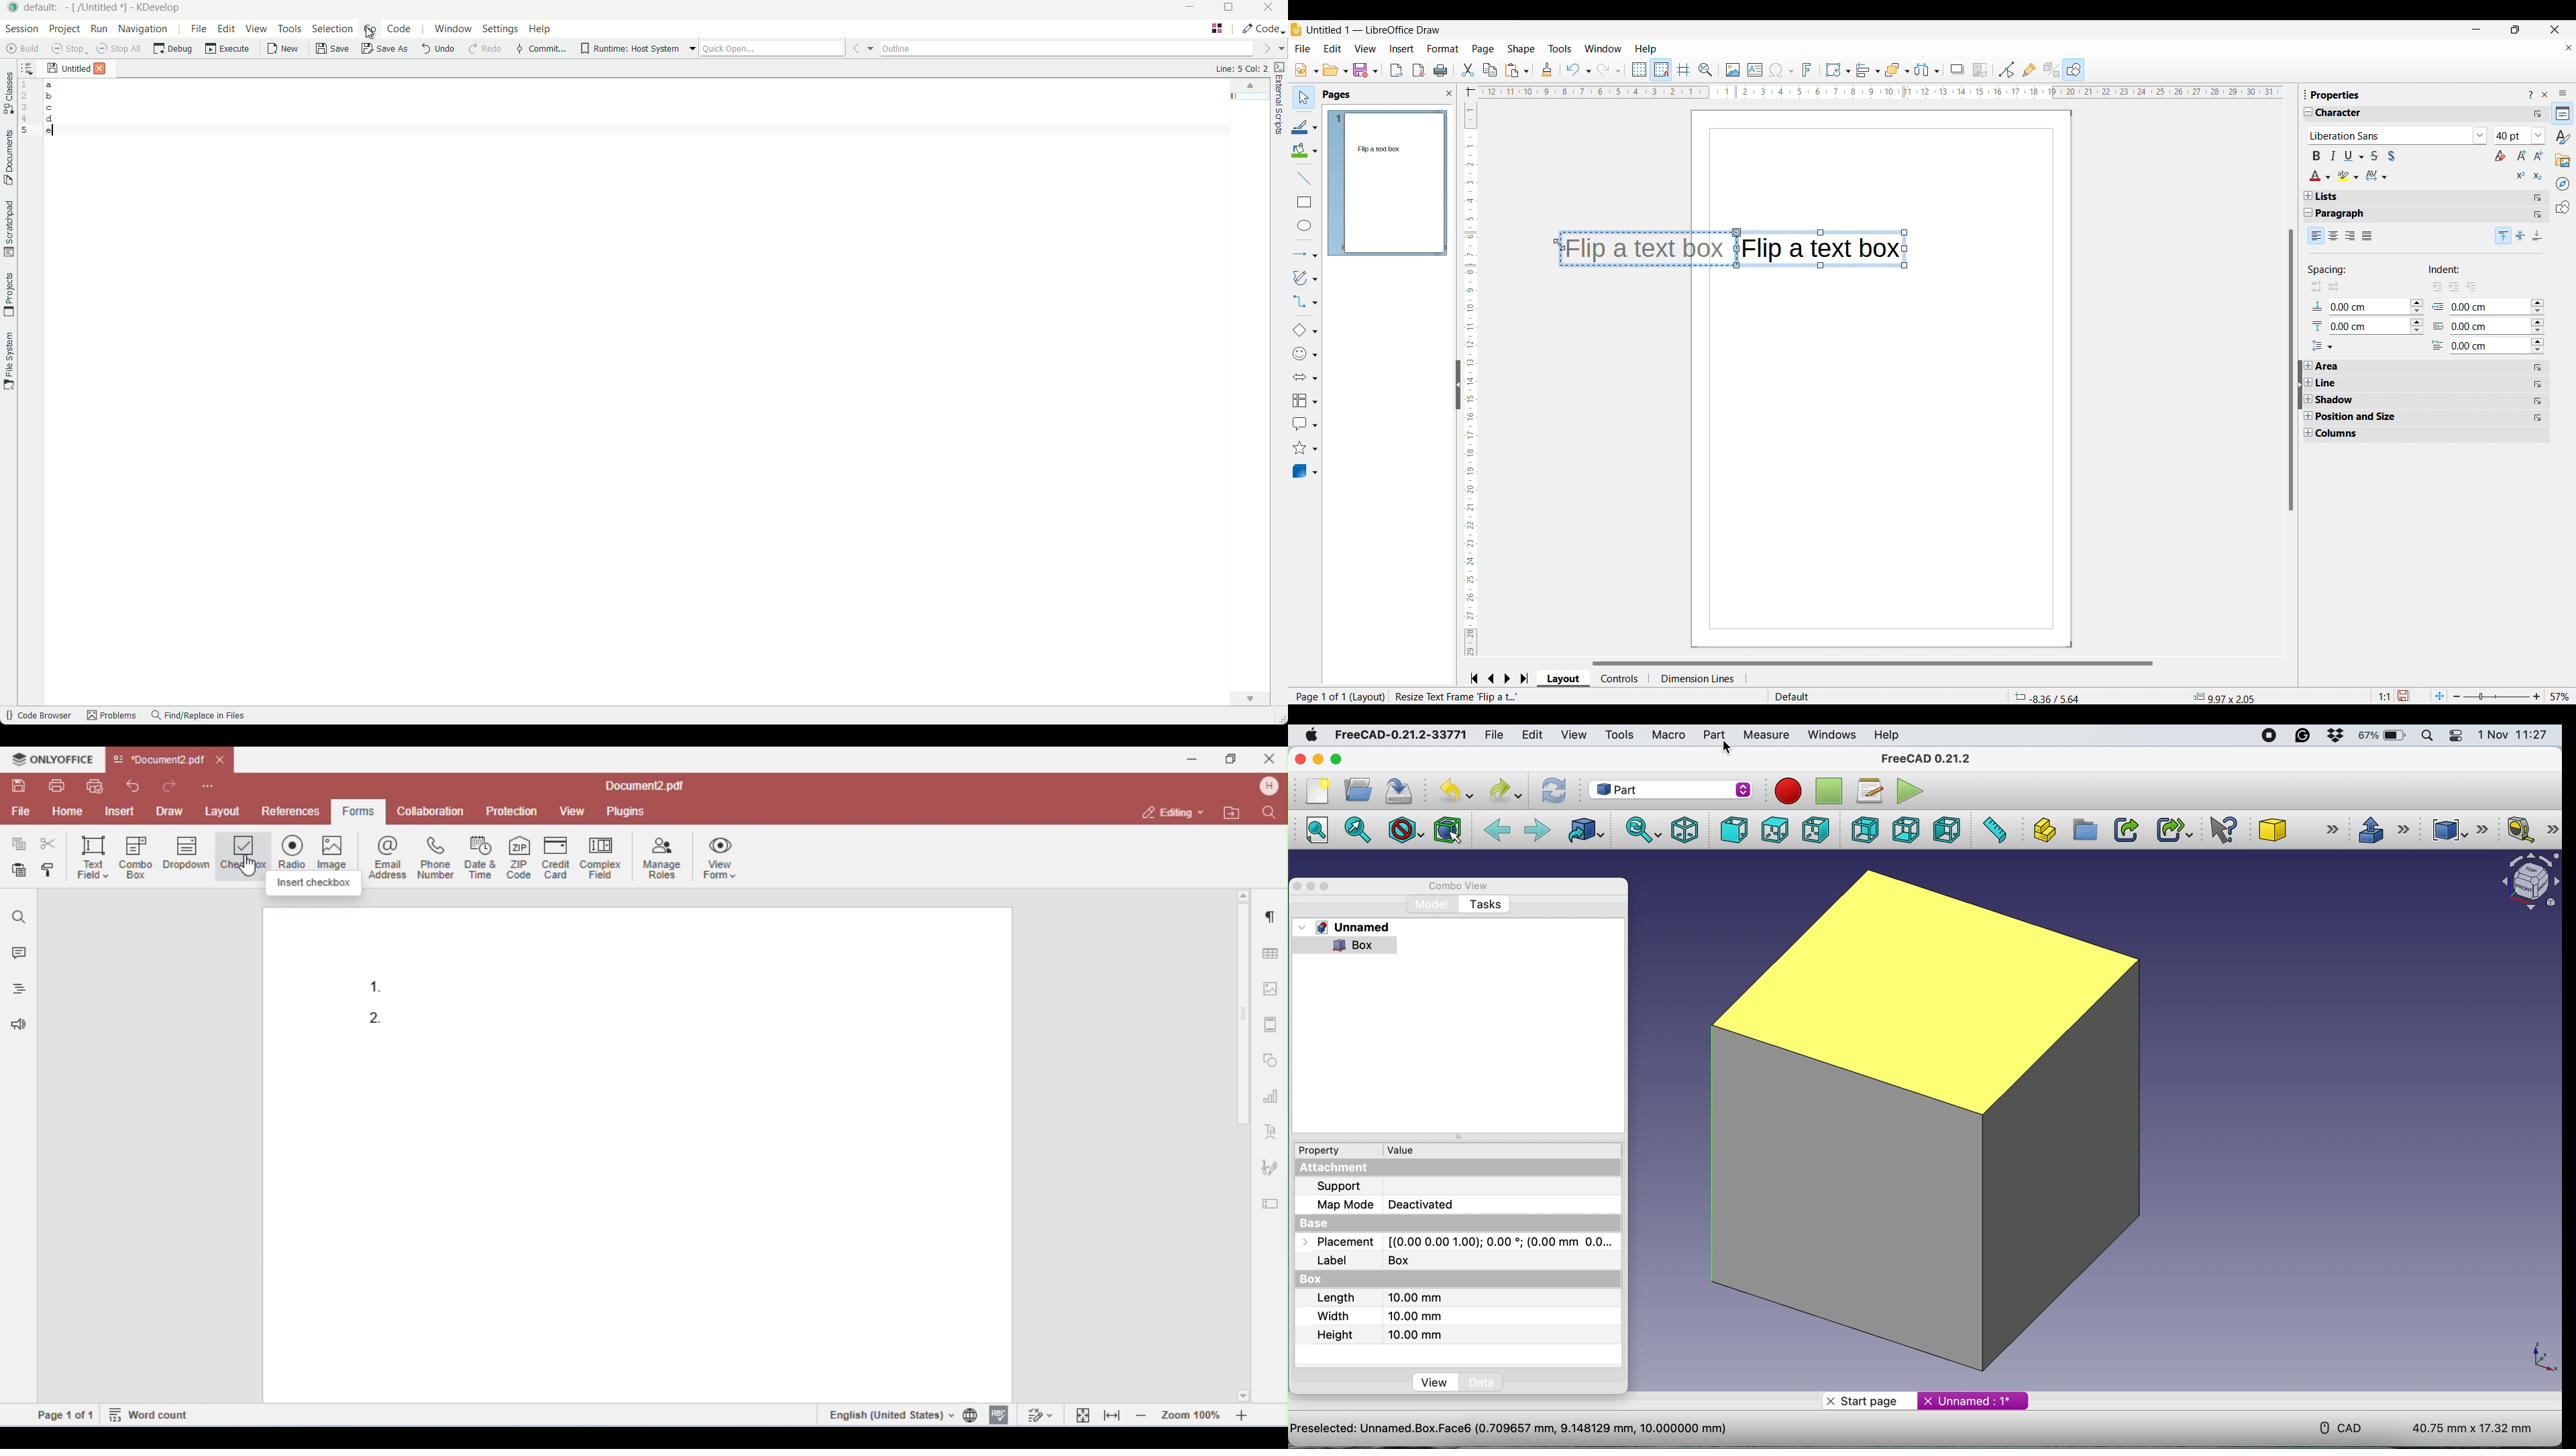  Describe the element at coordinates (2475, 286) in the screenshot. I see `sub indent` at that location.